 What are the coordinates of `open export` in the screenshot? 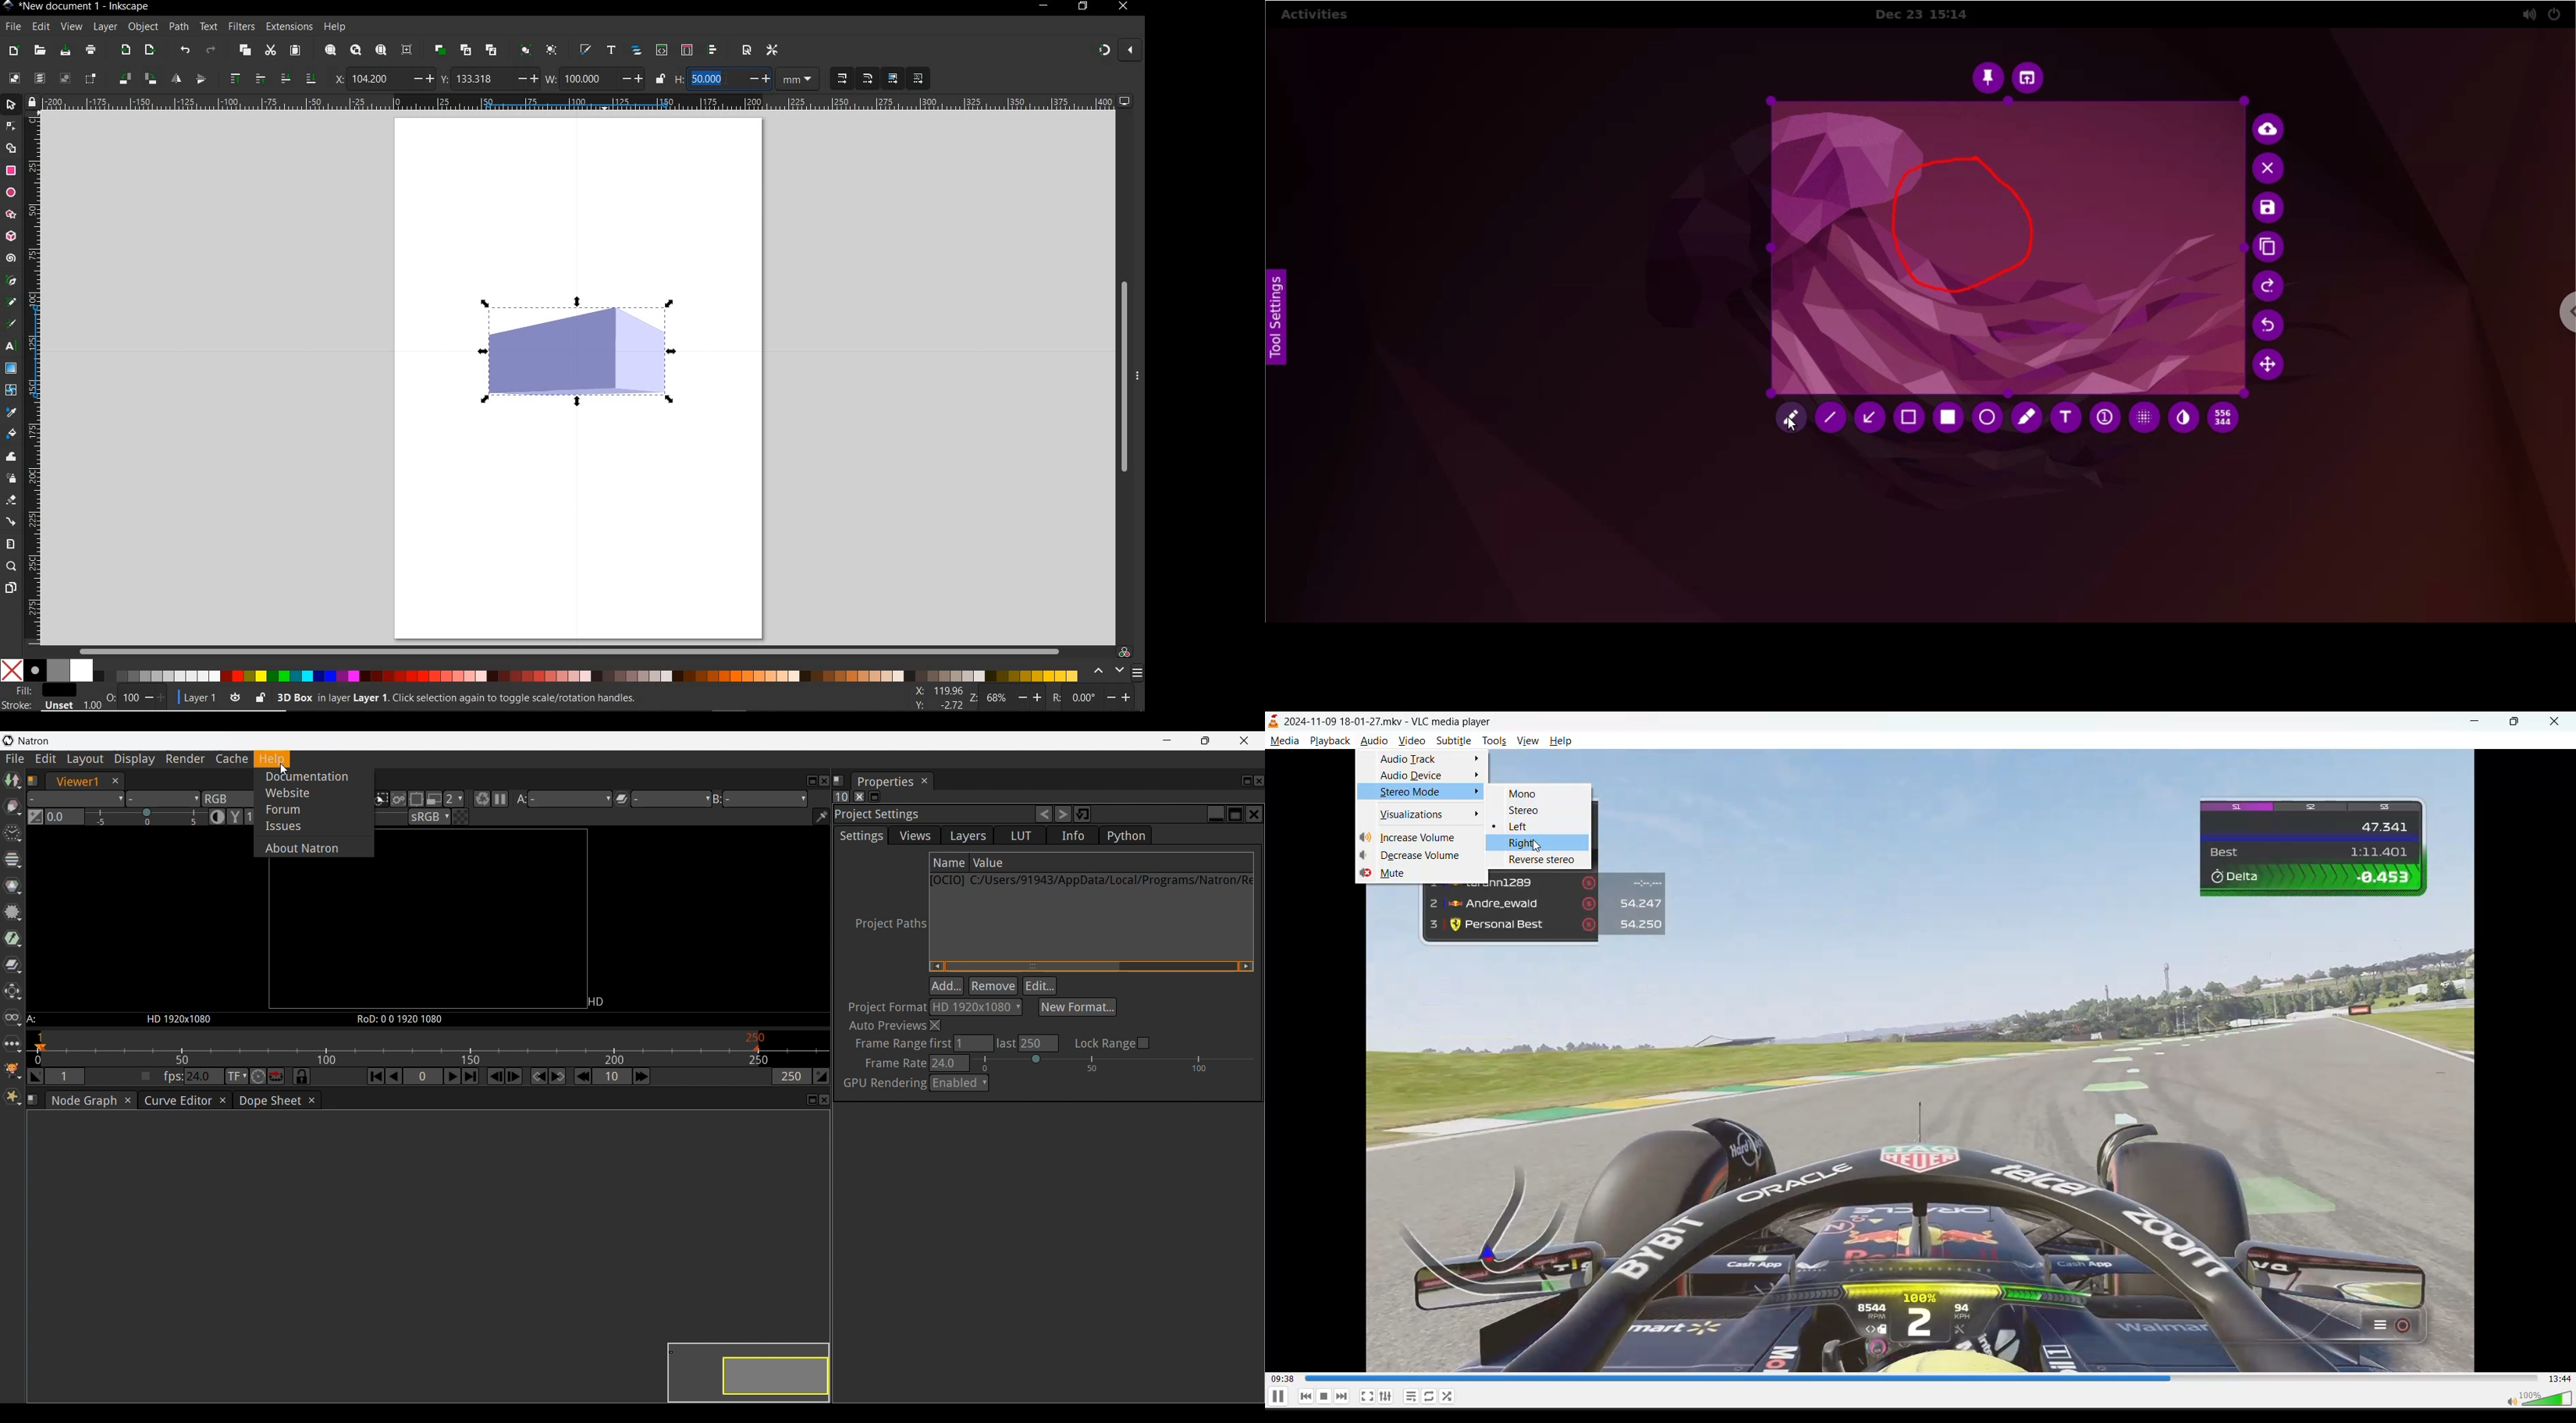 It's located at (149, 49).